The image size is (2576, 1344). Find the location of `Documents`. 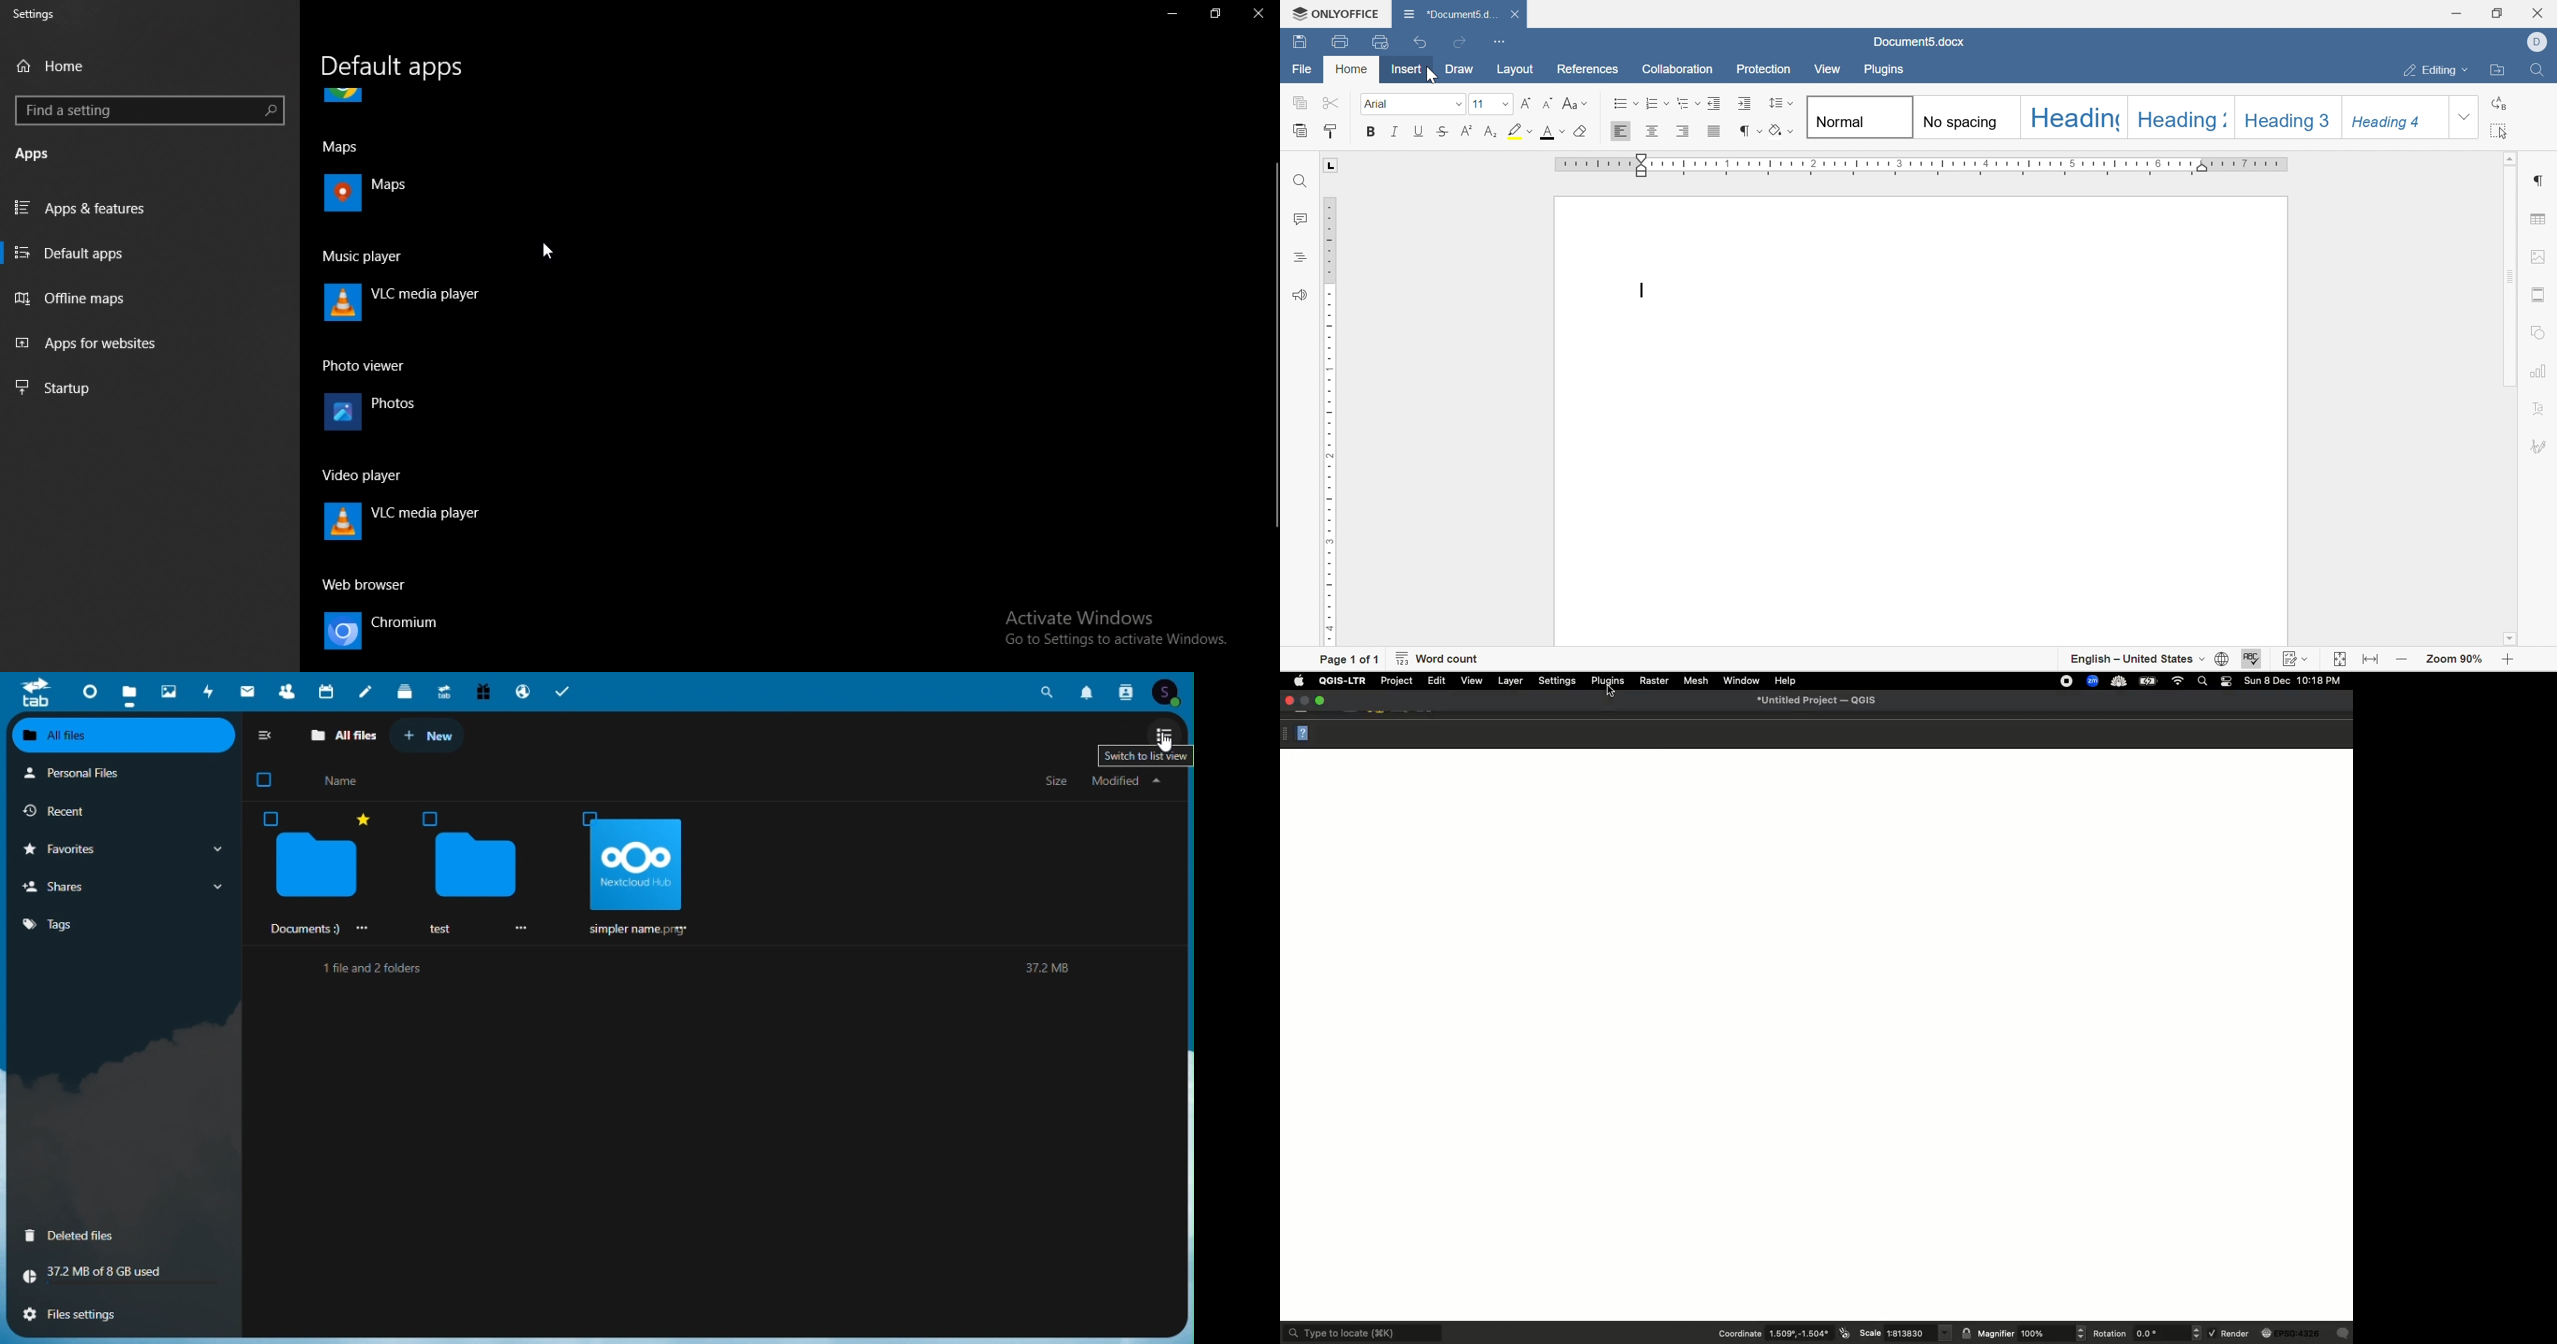

Documents is located at coordinates (317, 875).